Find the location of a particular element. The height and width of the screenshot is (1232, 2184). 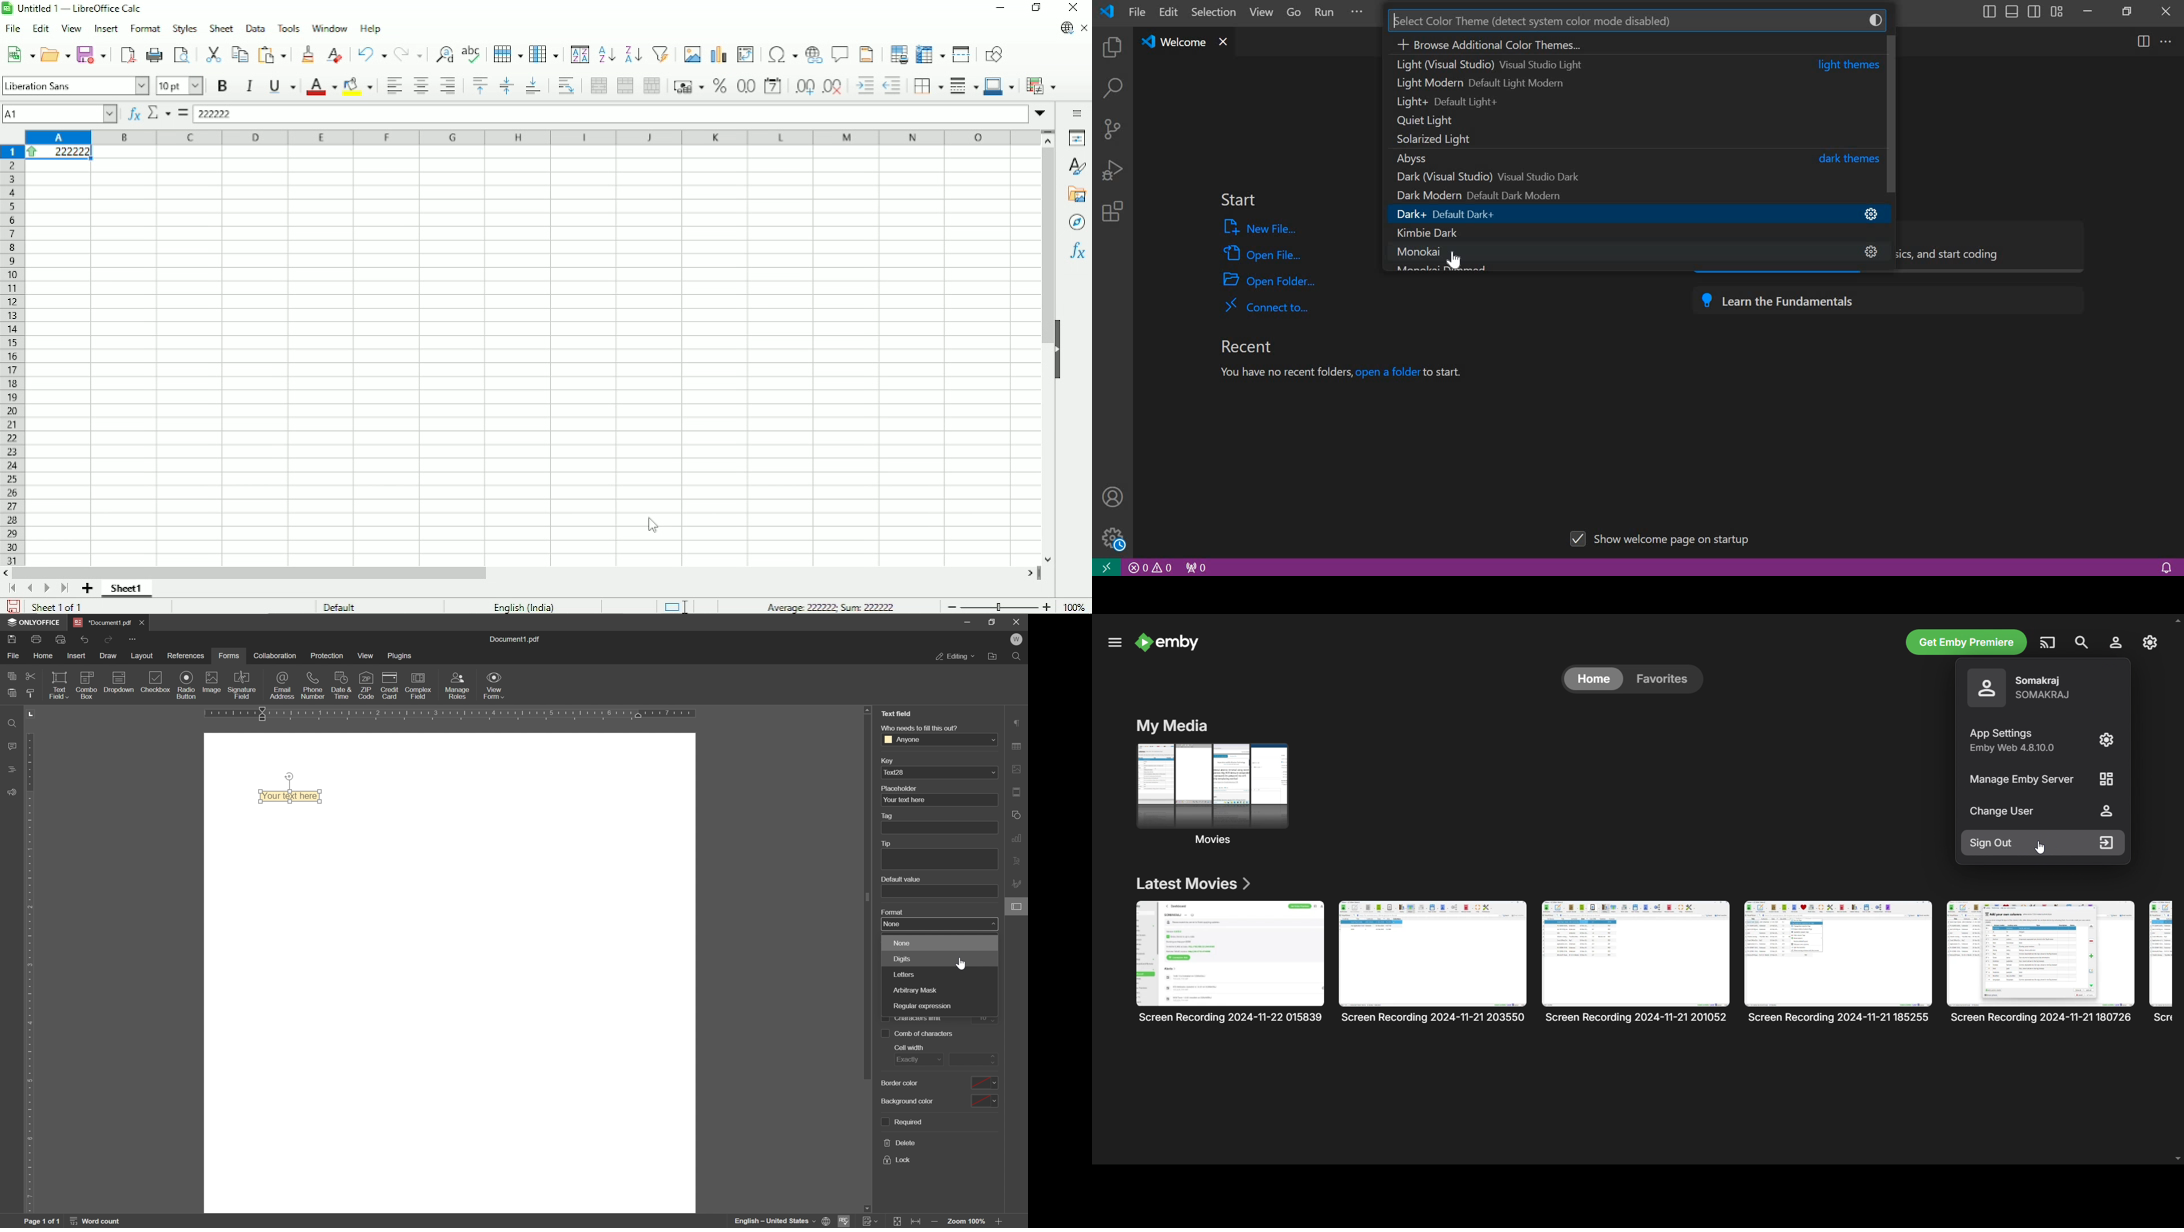

no notifications is located at coordinates (2166, 566).